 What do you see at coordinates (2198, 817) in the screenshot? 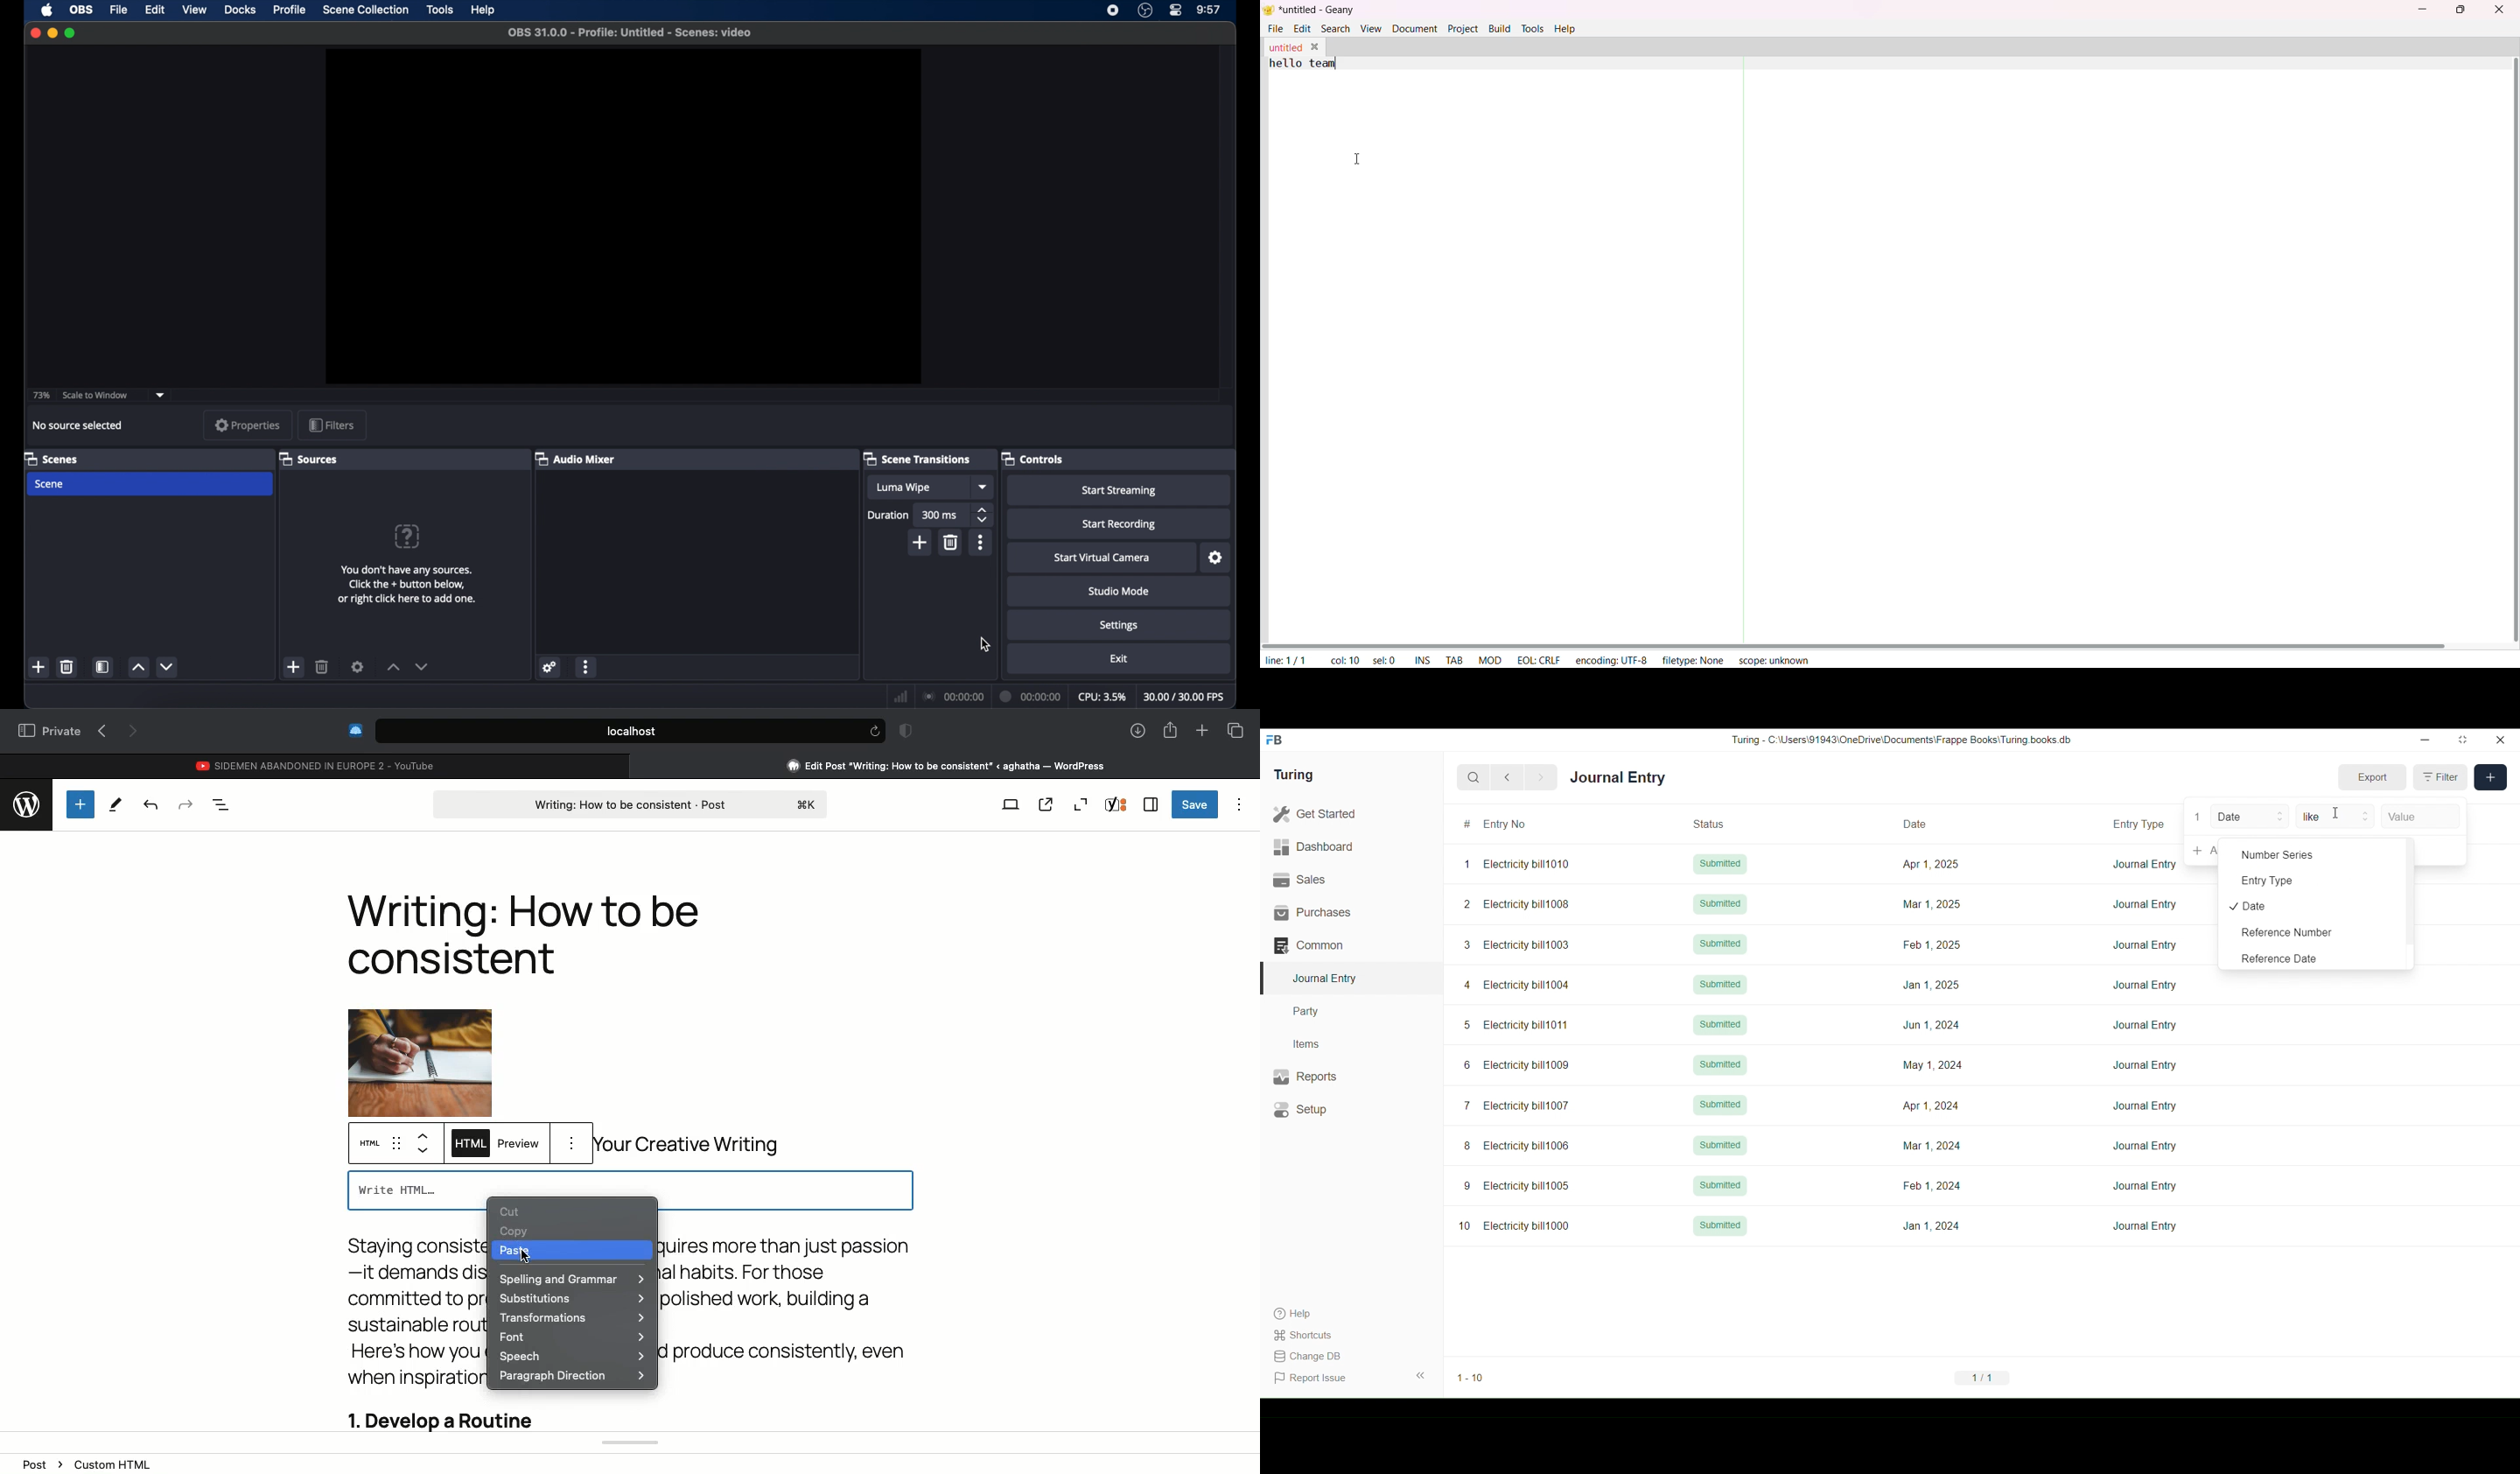
I see `1` at bounding box center [2198, 817].